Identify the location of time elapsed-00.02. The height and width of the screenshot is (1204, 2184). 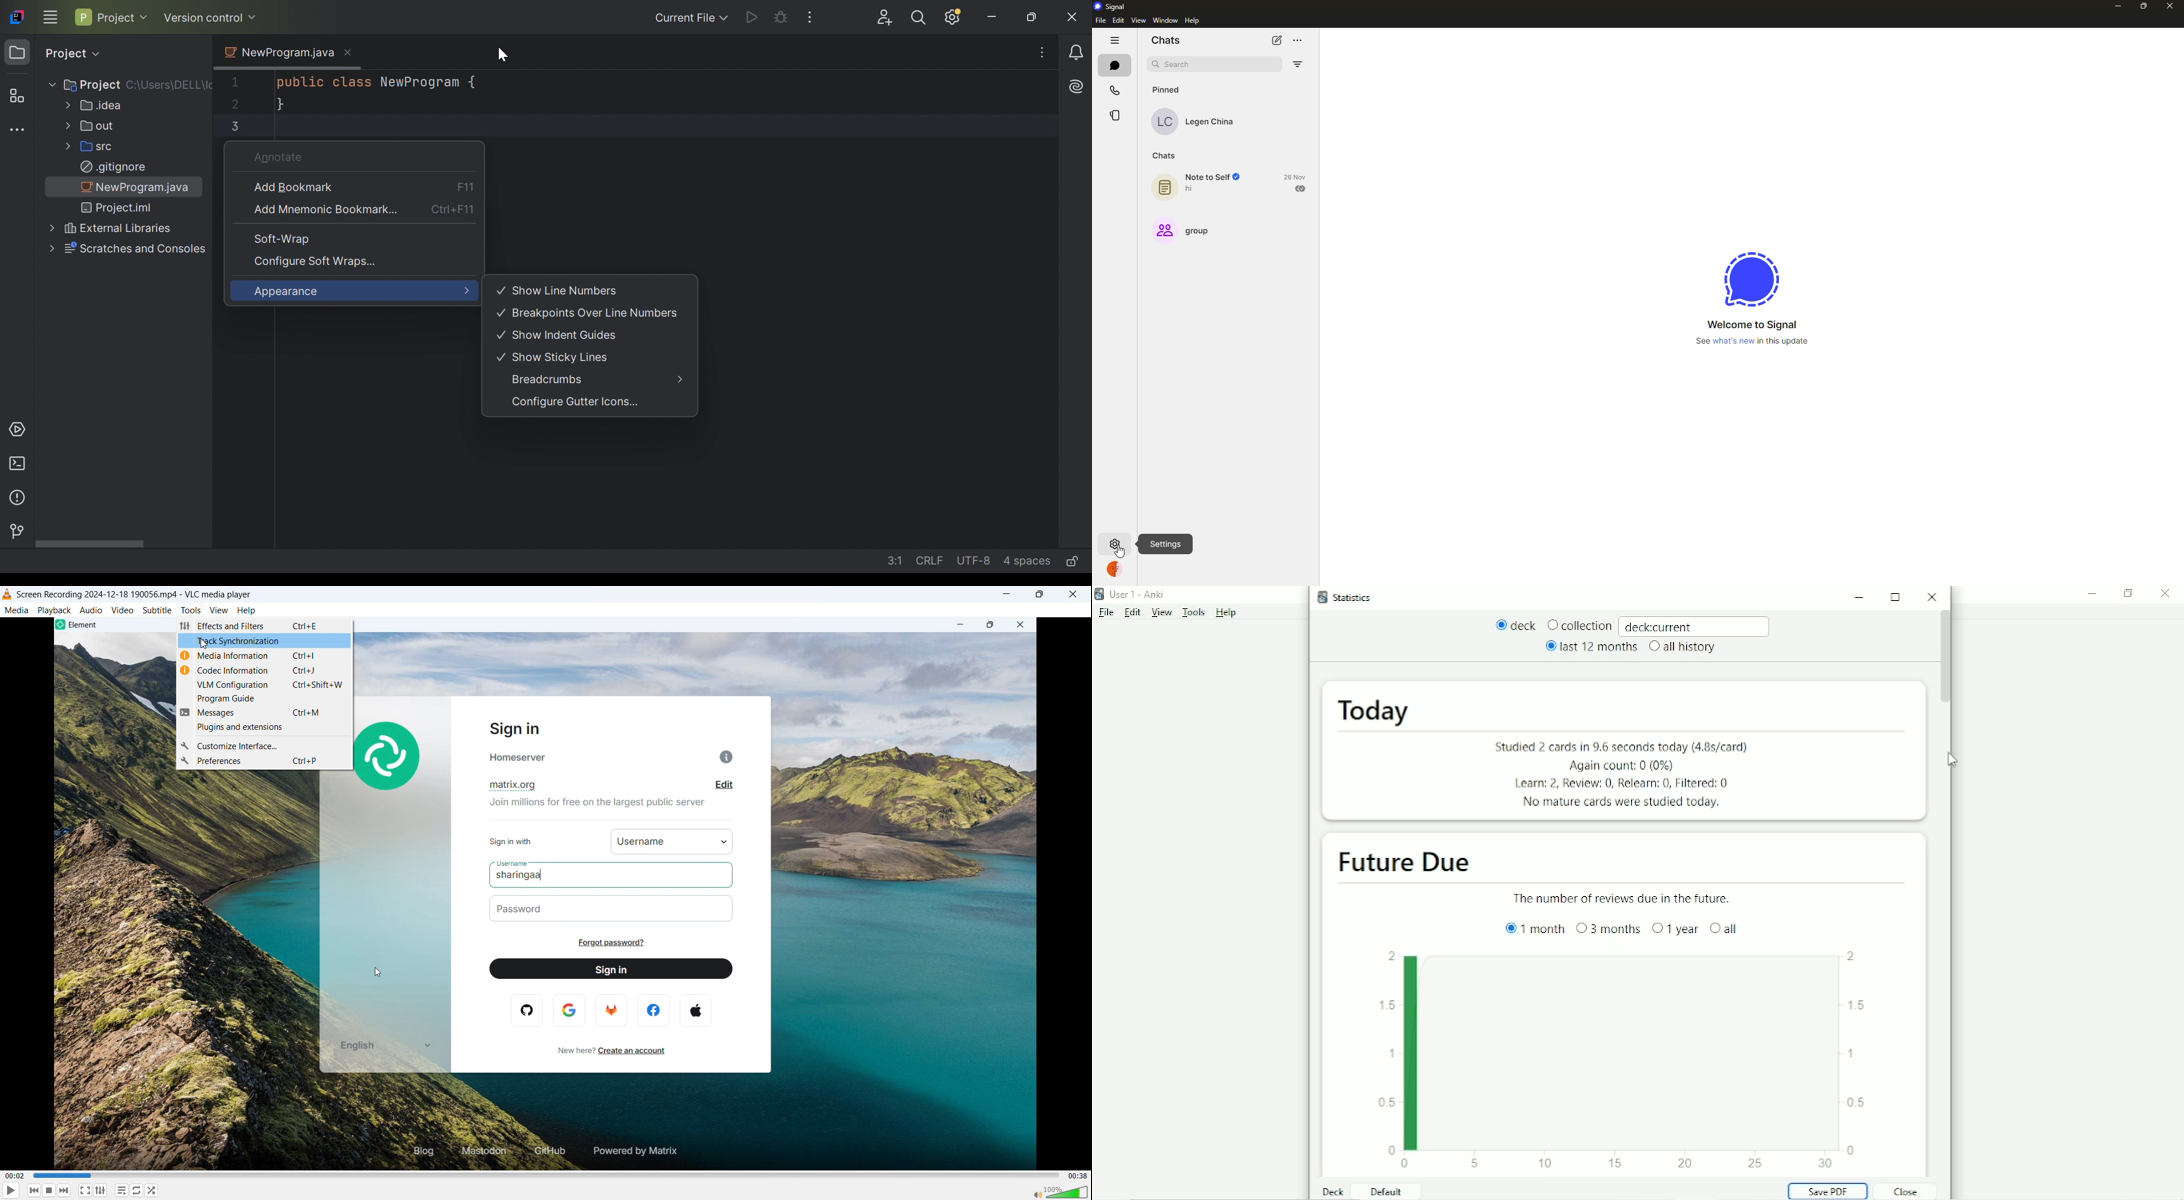
(16, 1175).